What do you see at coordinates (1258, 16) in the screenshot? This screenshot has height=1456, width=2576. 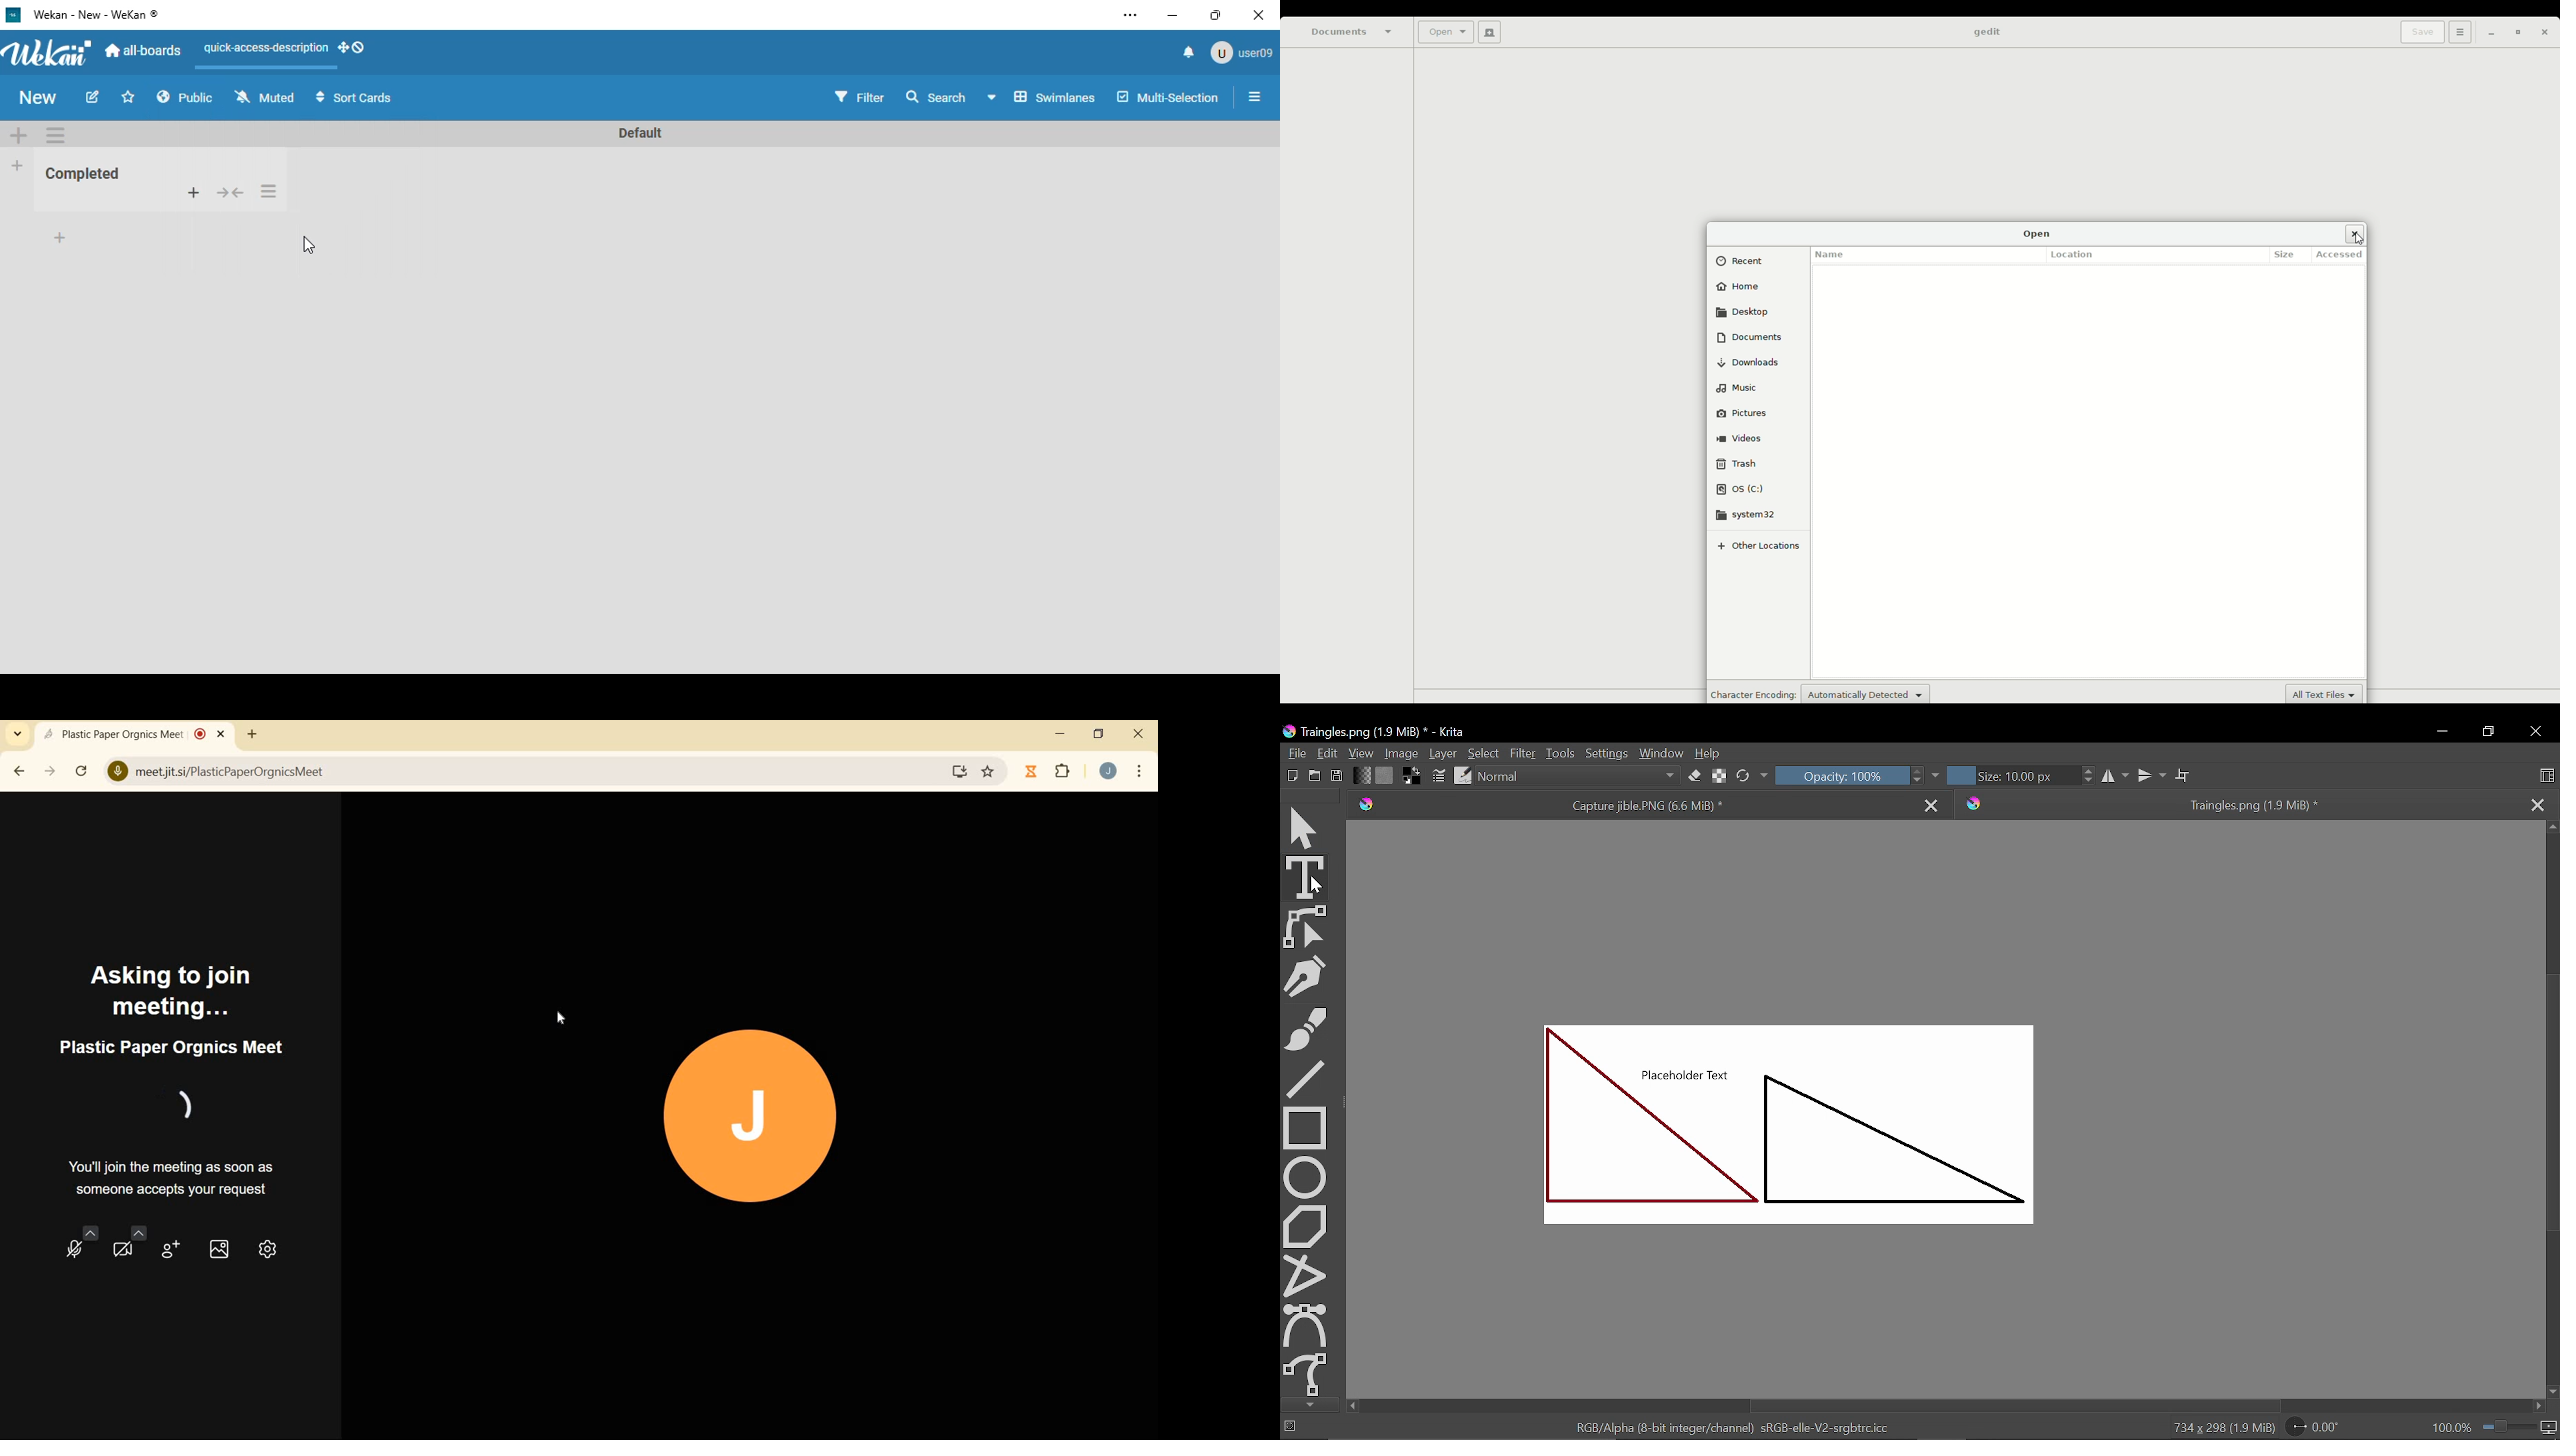 I see `close` at bounding box center [1258, 16].